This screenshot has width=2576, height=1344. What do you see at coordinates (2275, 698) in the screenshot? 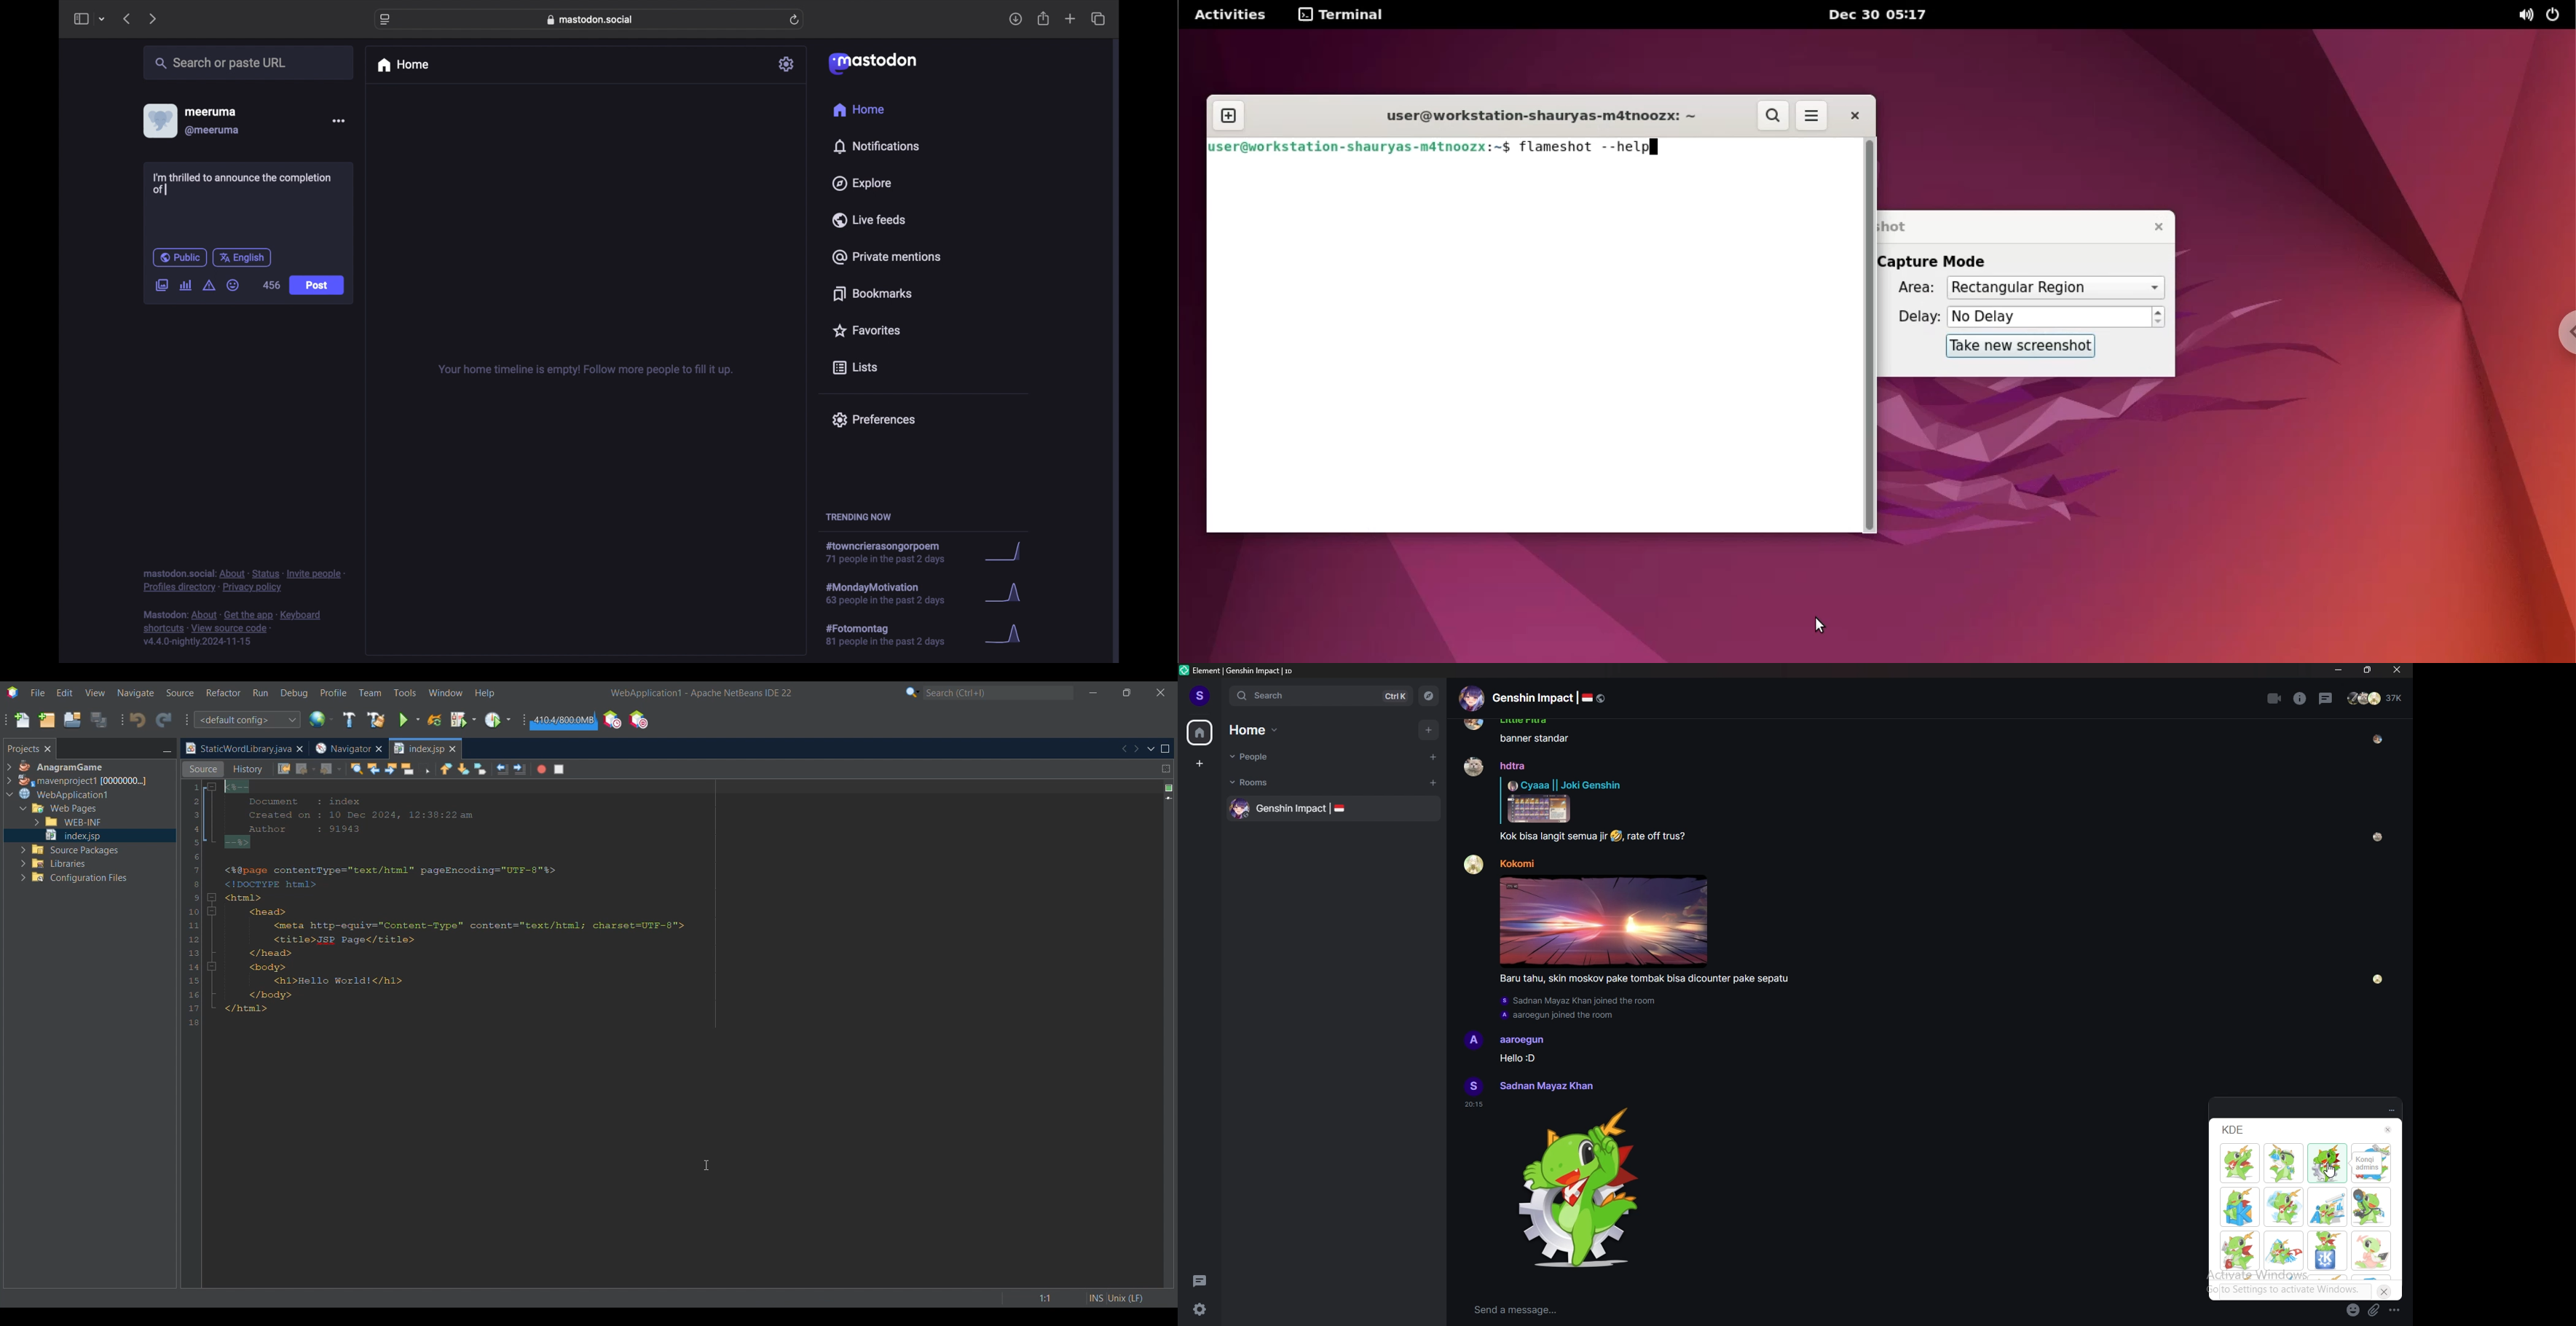
I see `video call` at bounding box center [2275, 698].